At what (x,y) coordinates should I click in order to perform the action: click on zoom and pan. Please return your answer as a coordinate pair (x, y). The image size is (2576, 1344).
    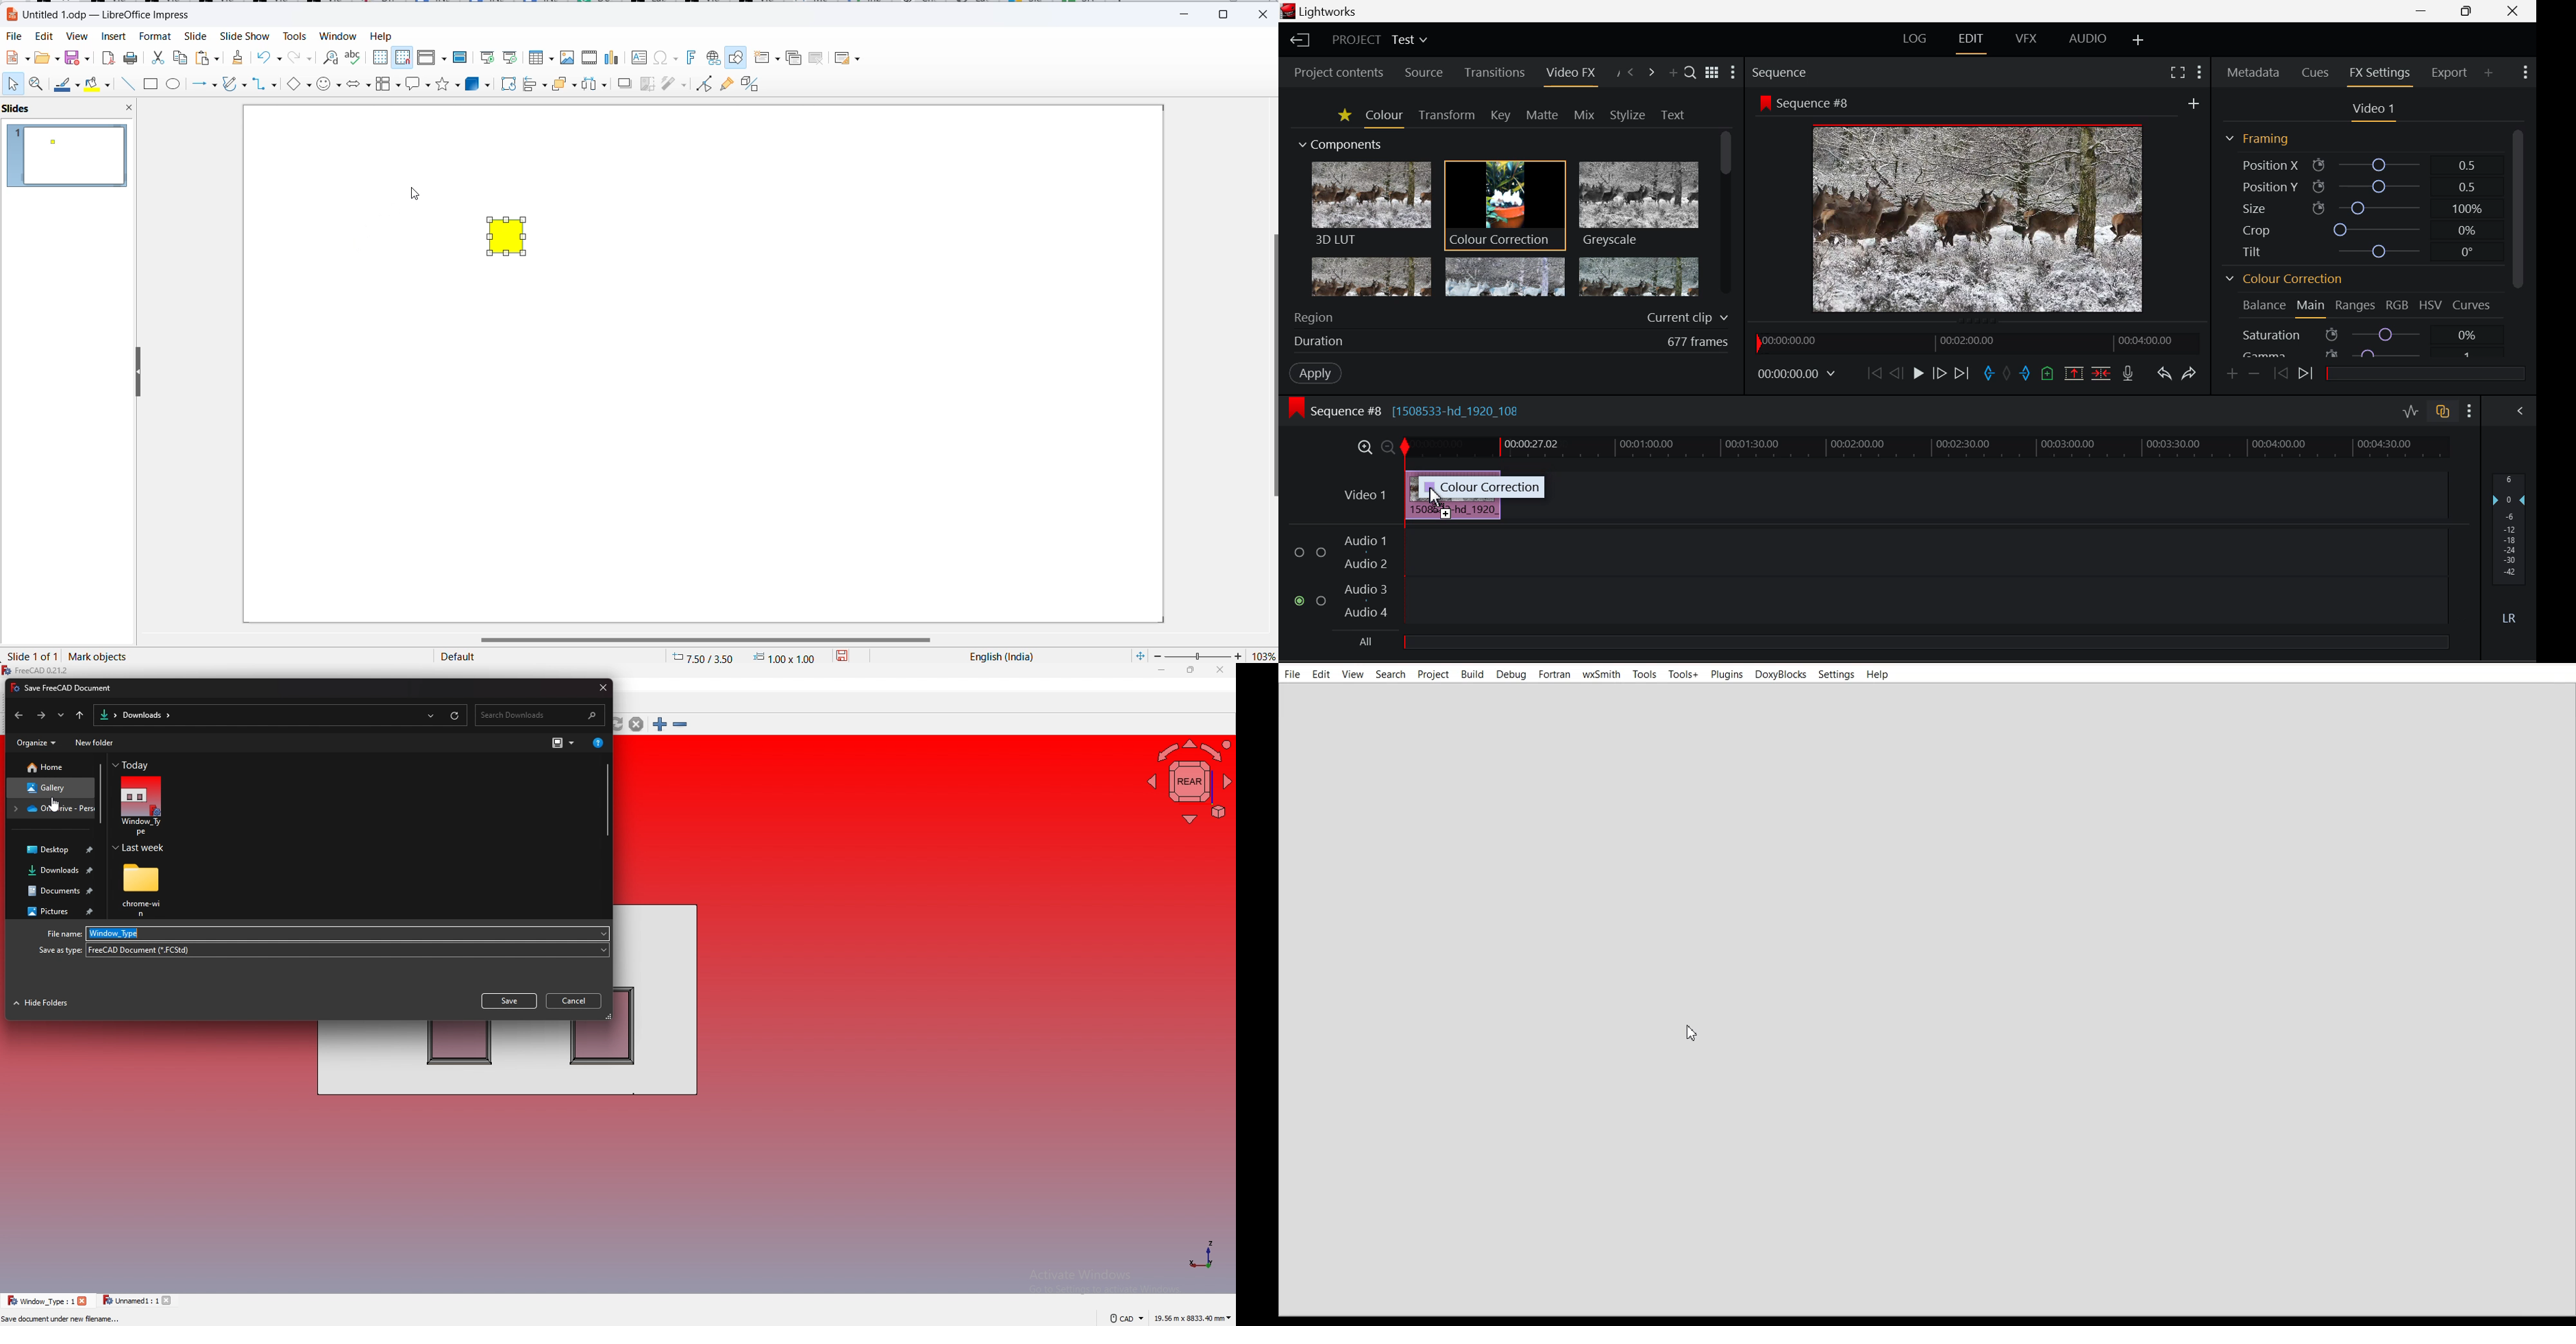
    Looking at the image, I should click on (38, 85).